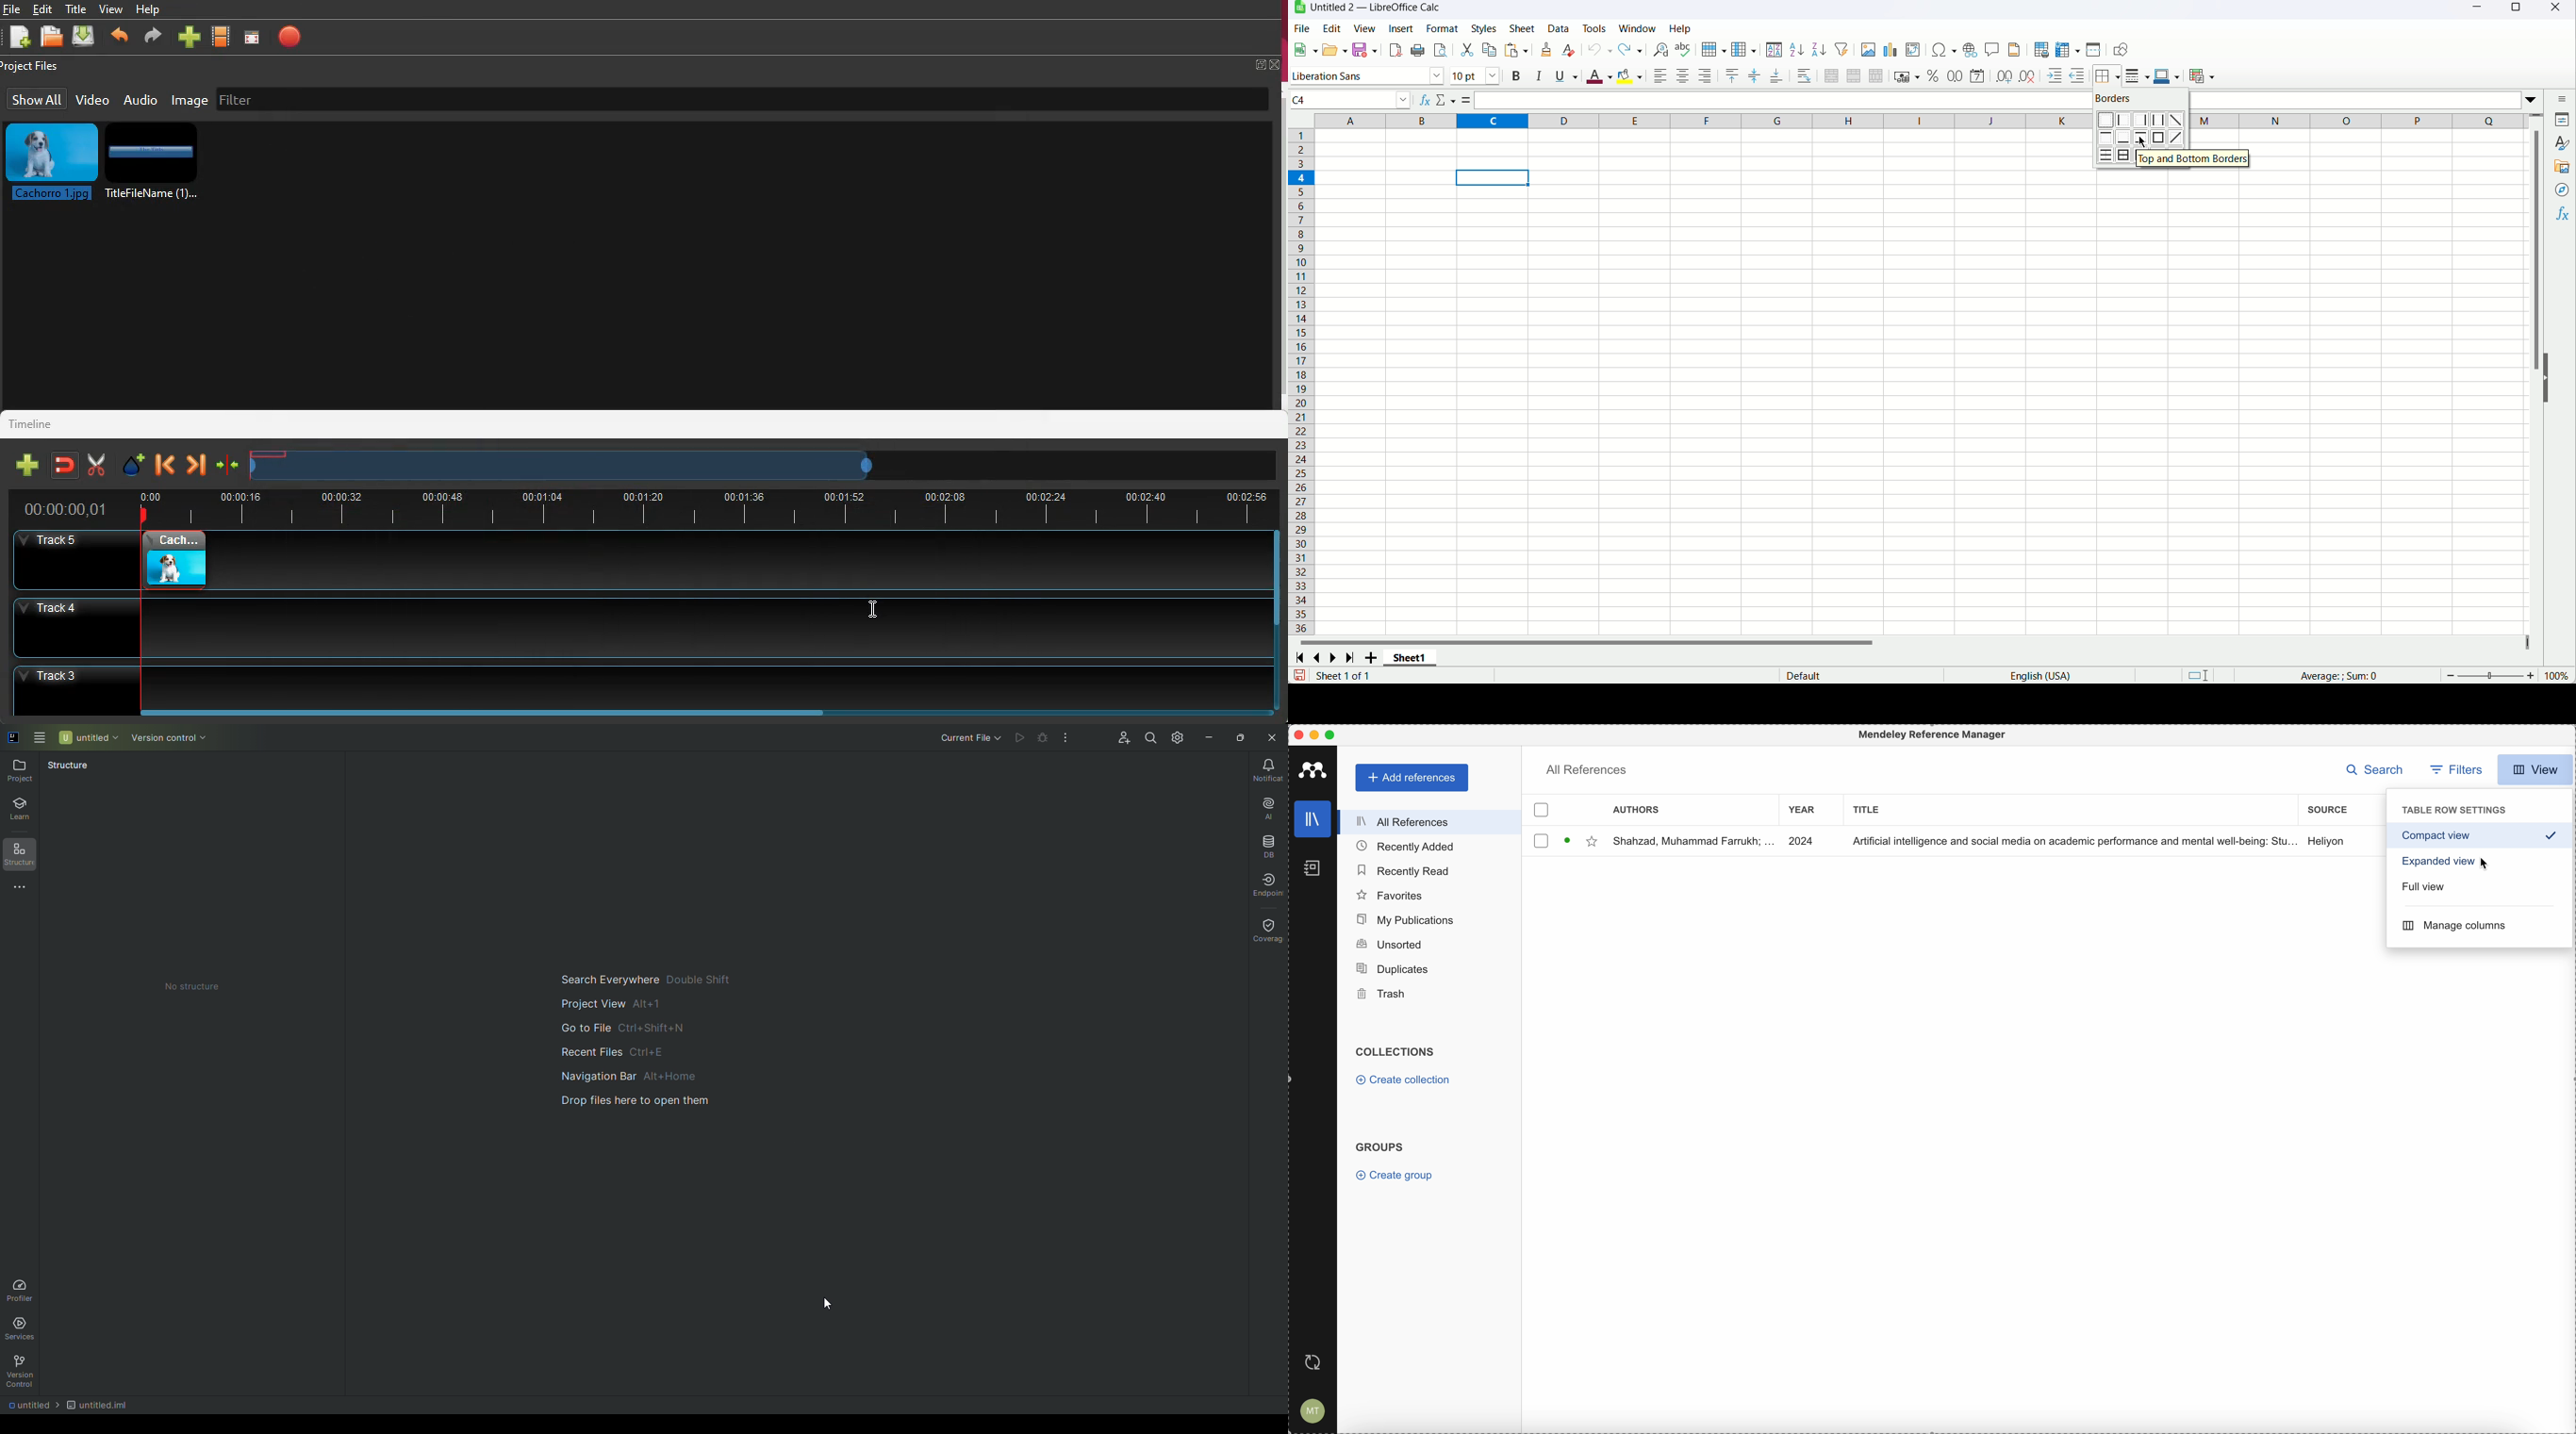  What do you see at coordinates (2106, 120) in the screenshot?
I see `No borders` at bounding box center [2106, 120].